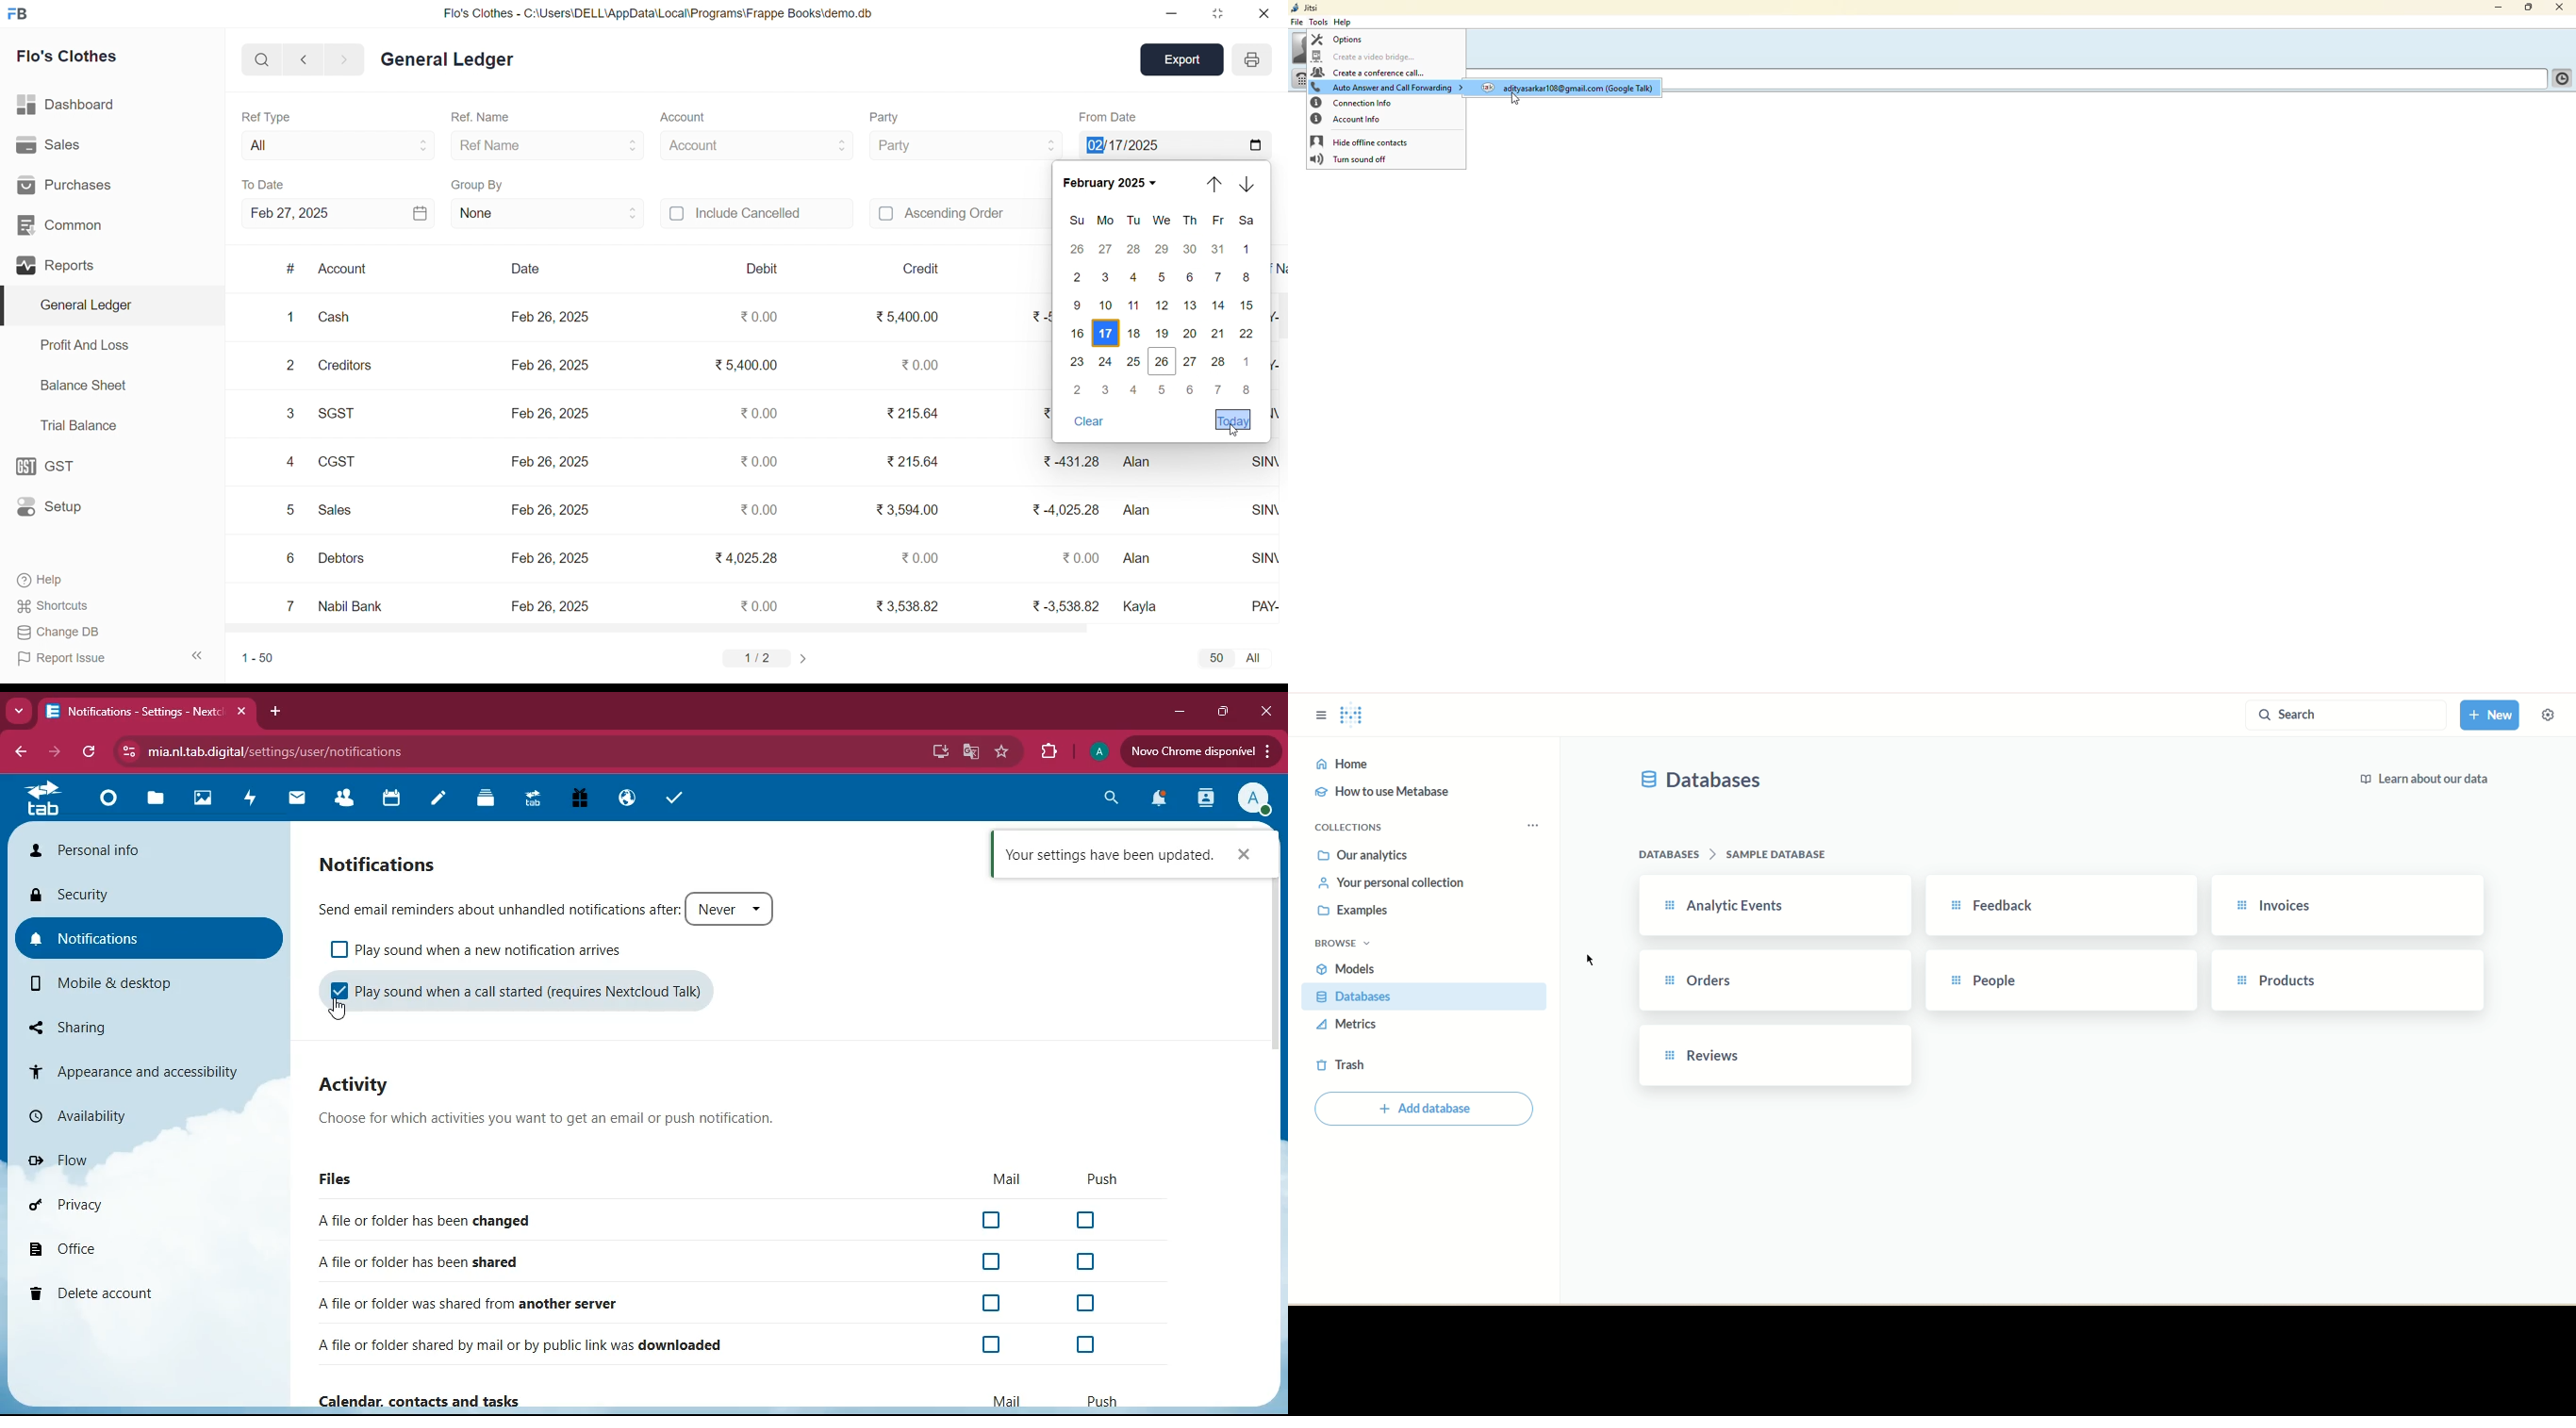  What do you see at coordinates (102, 1296) in the screenshot?
I see `delete` at bounding box center [102, 1296].